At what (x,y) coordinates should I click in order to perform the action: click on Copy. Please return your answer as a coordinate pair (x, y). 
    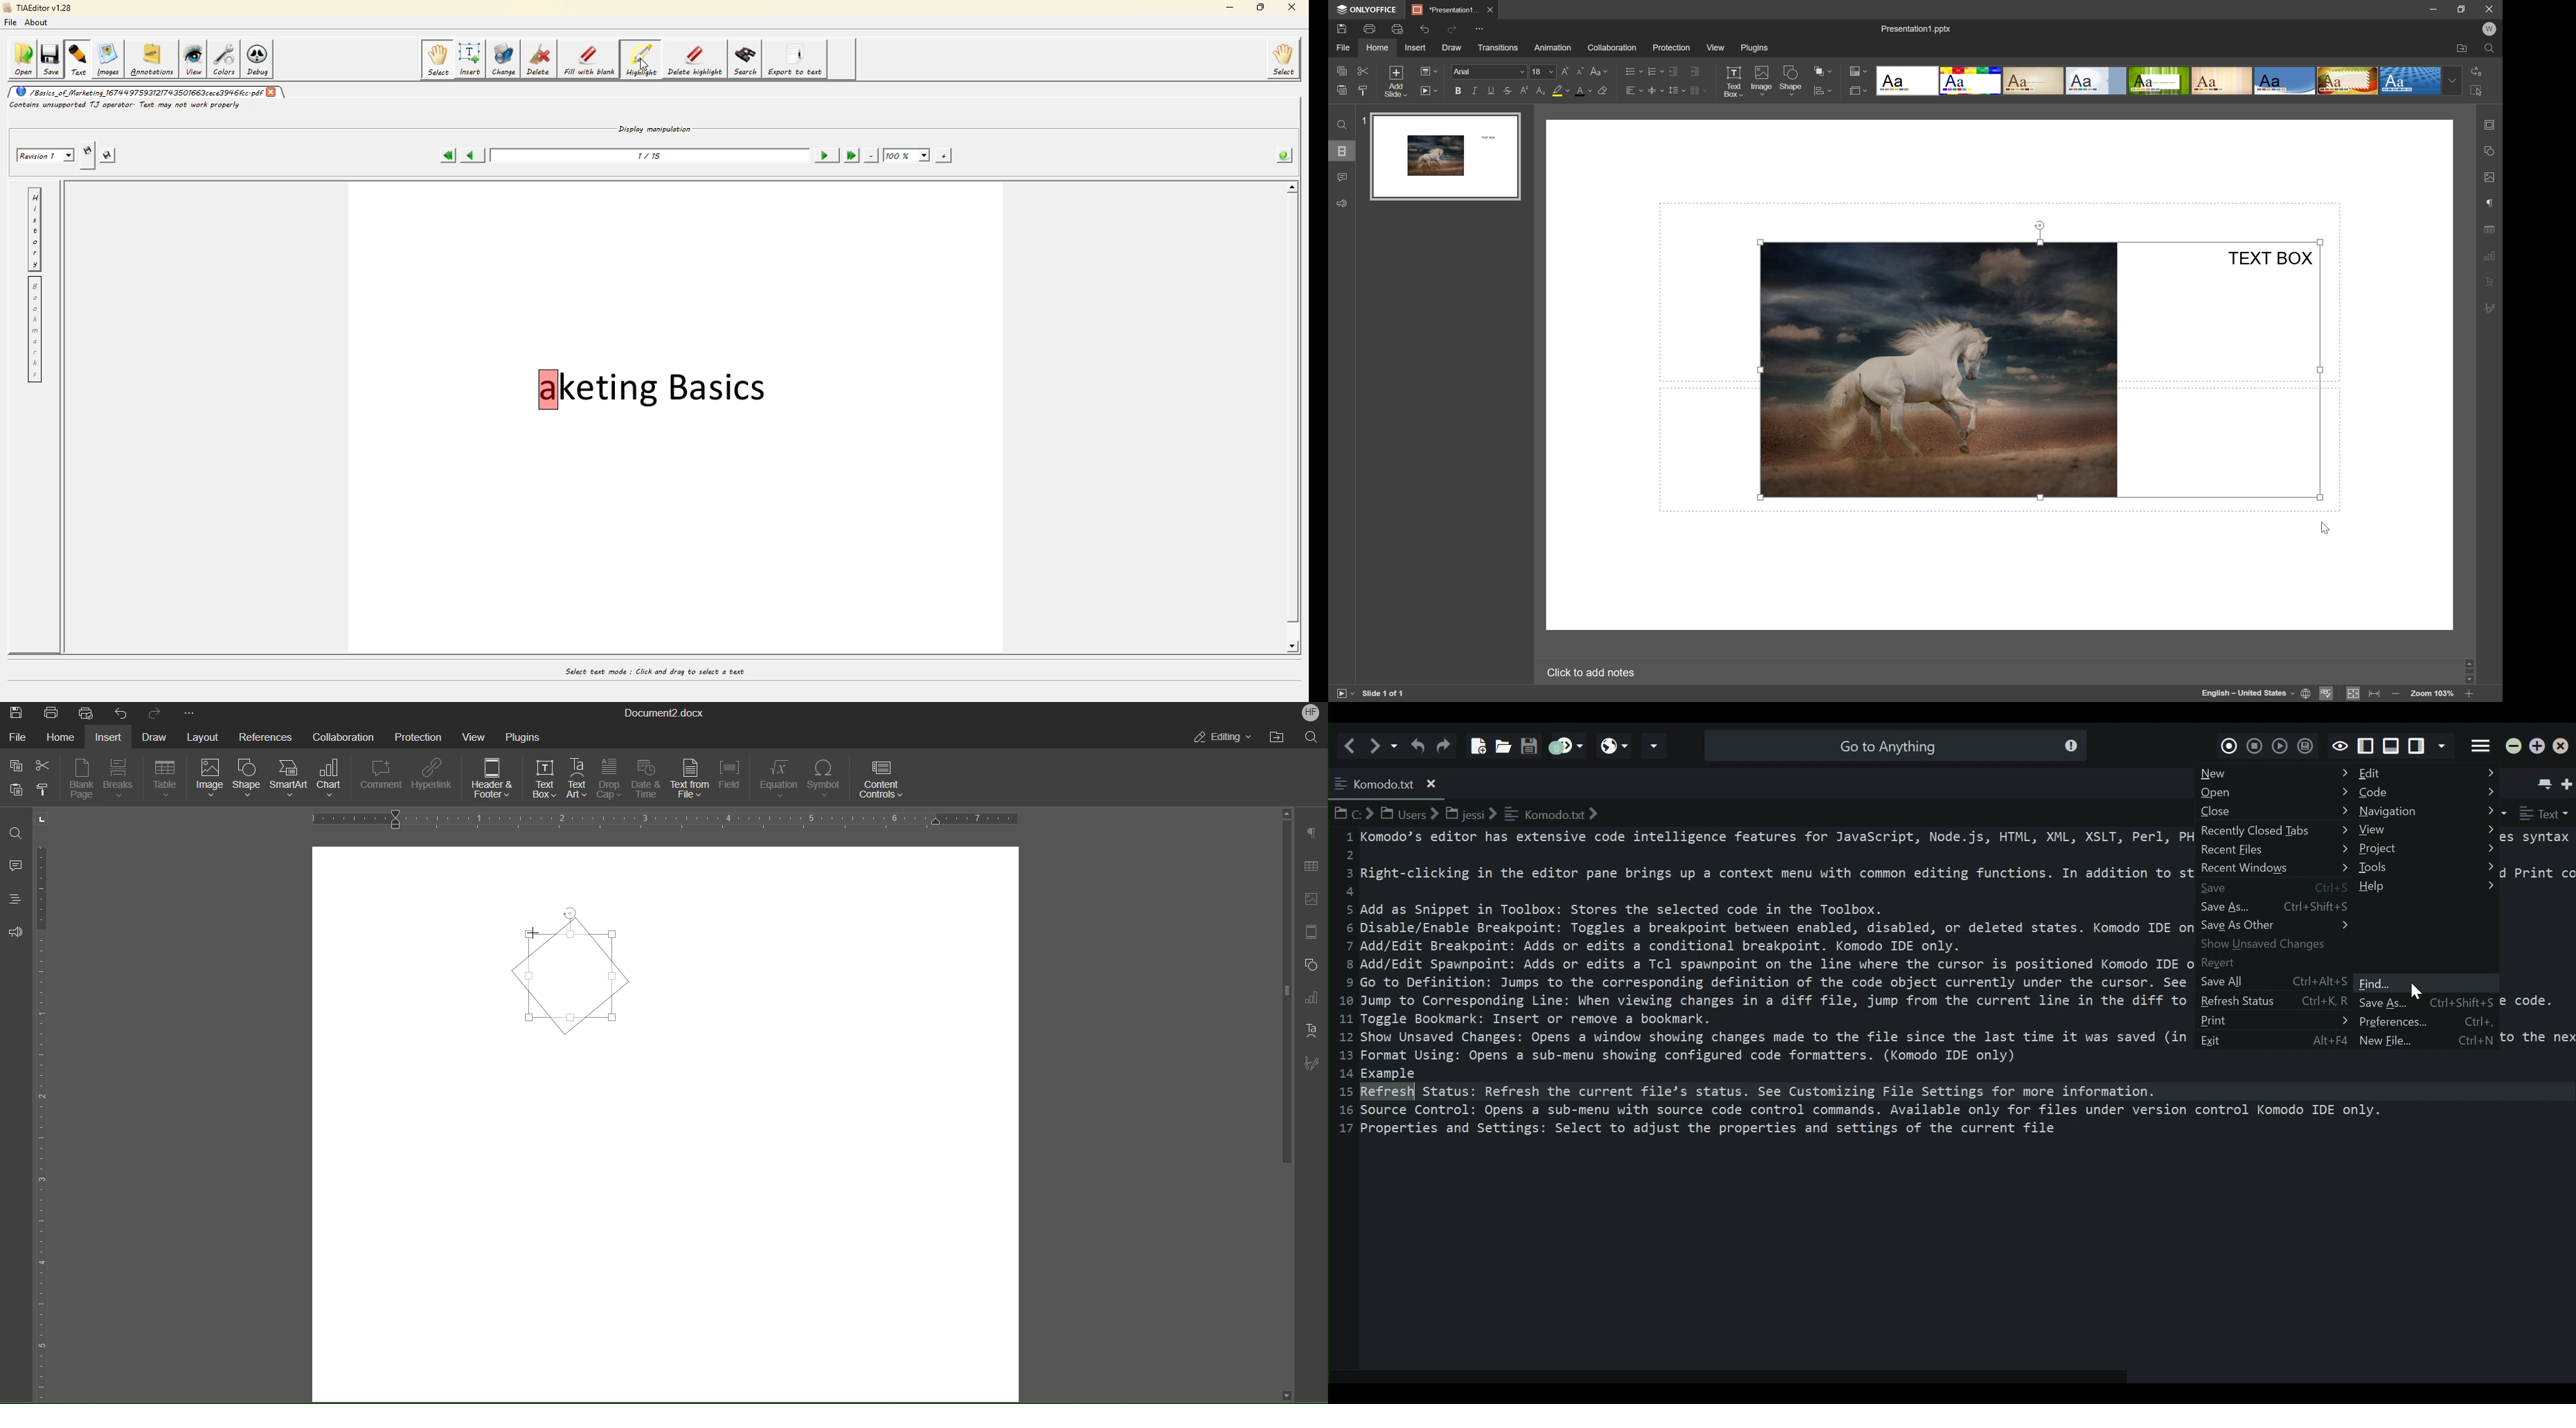
    Looking at the image, I should click on (15, 764).